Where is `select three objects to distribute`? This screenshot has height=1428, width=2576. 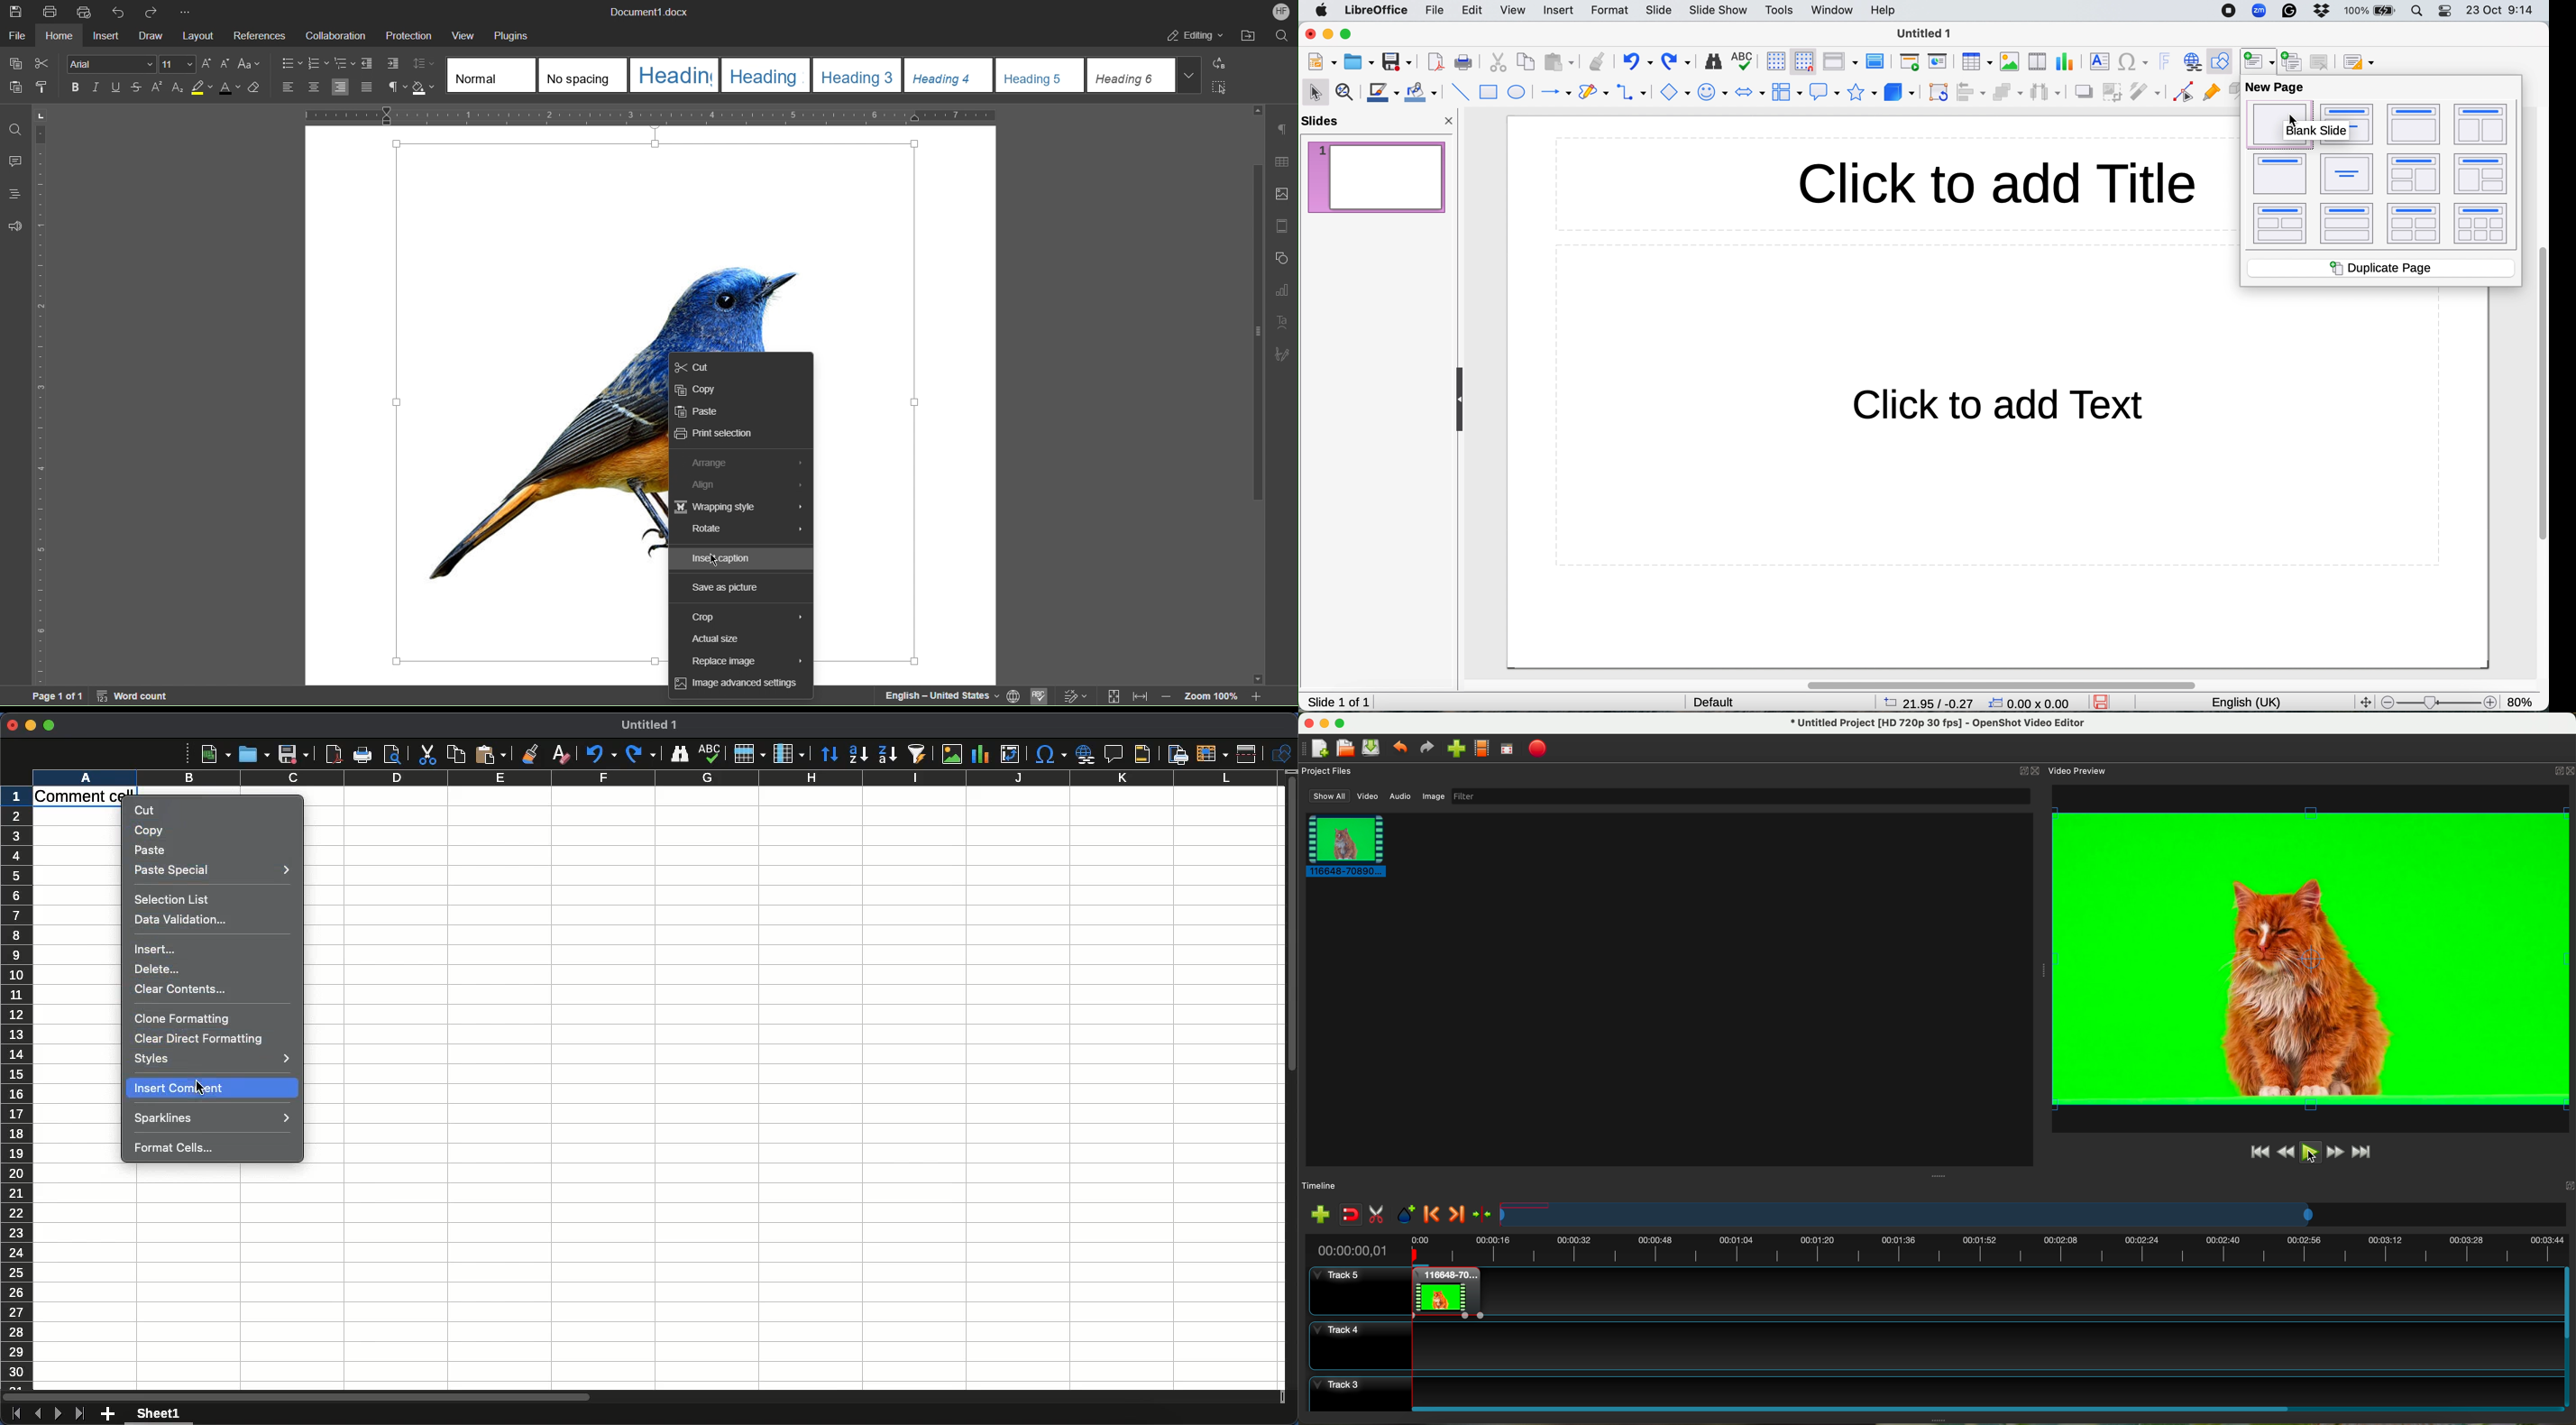 select three objects to distribute is located at coordinates (2045, 92).